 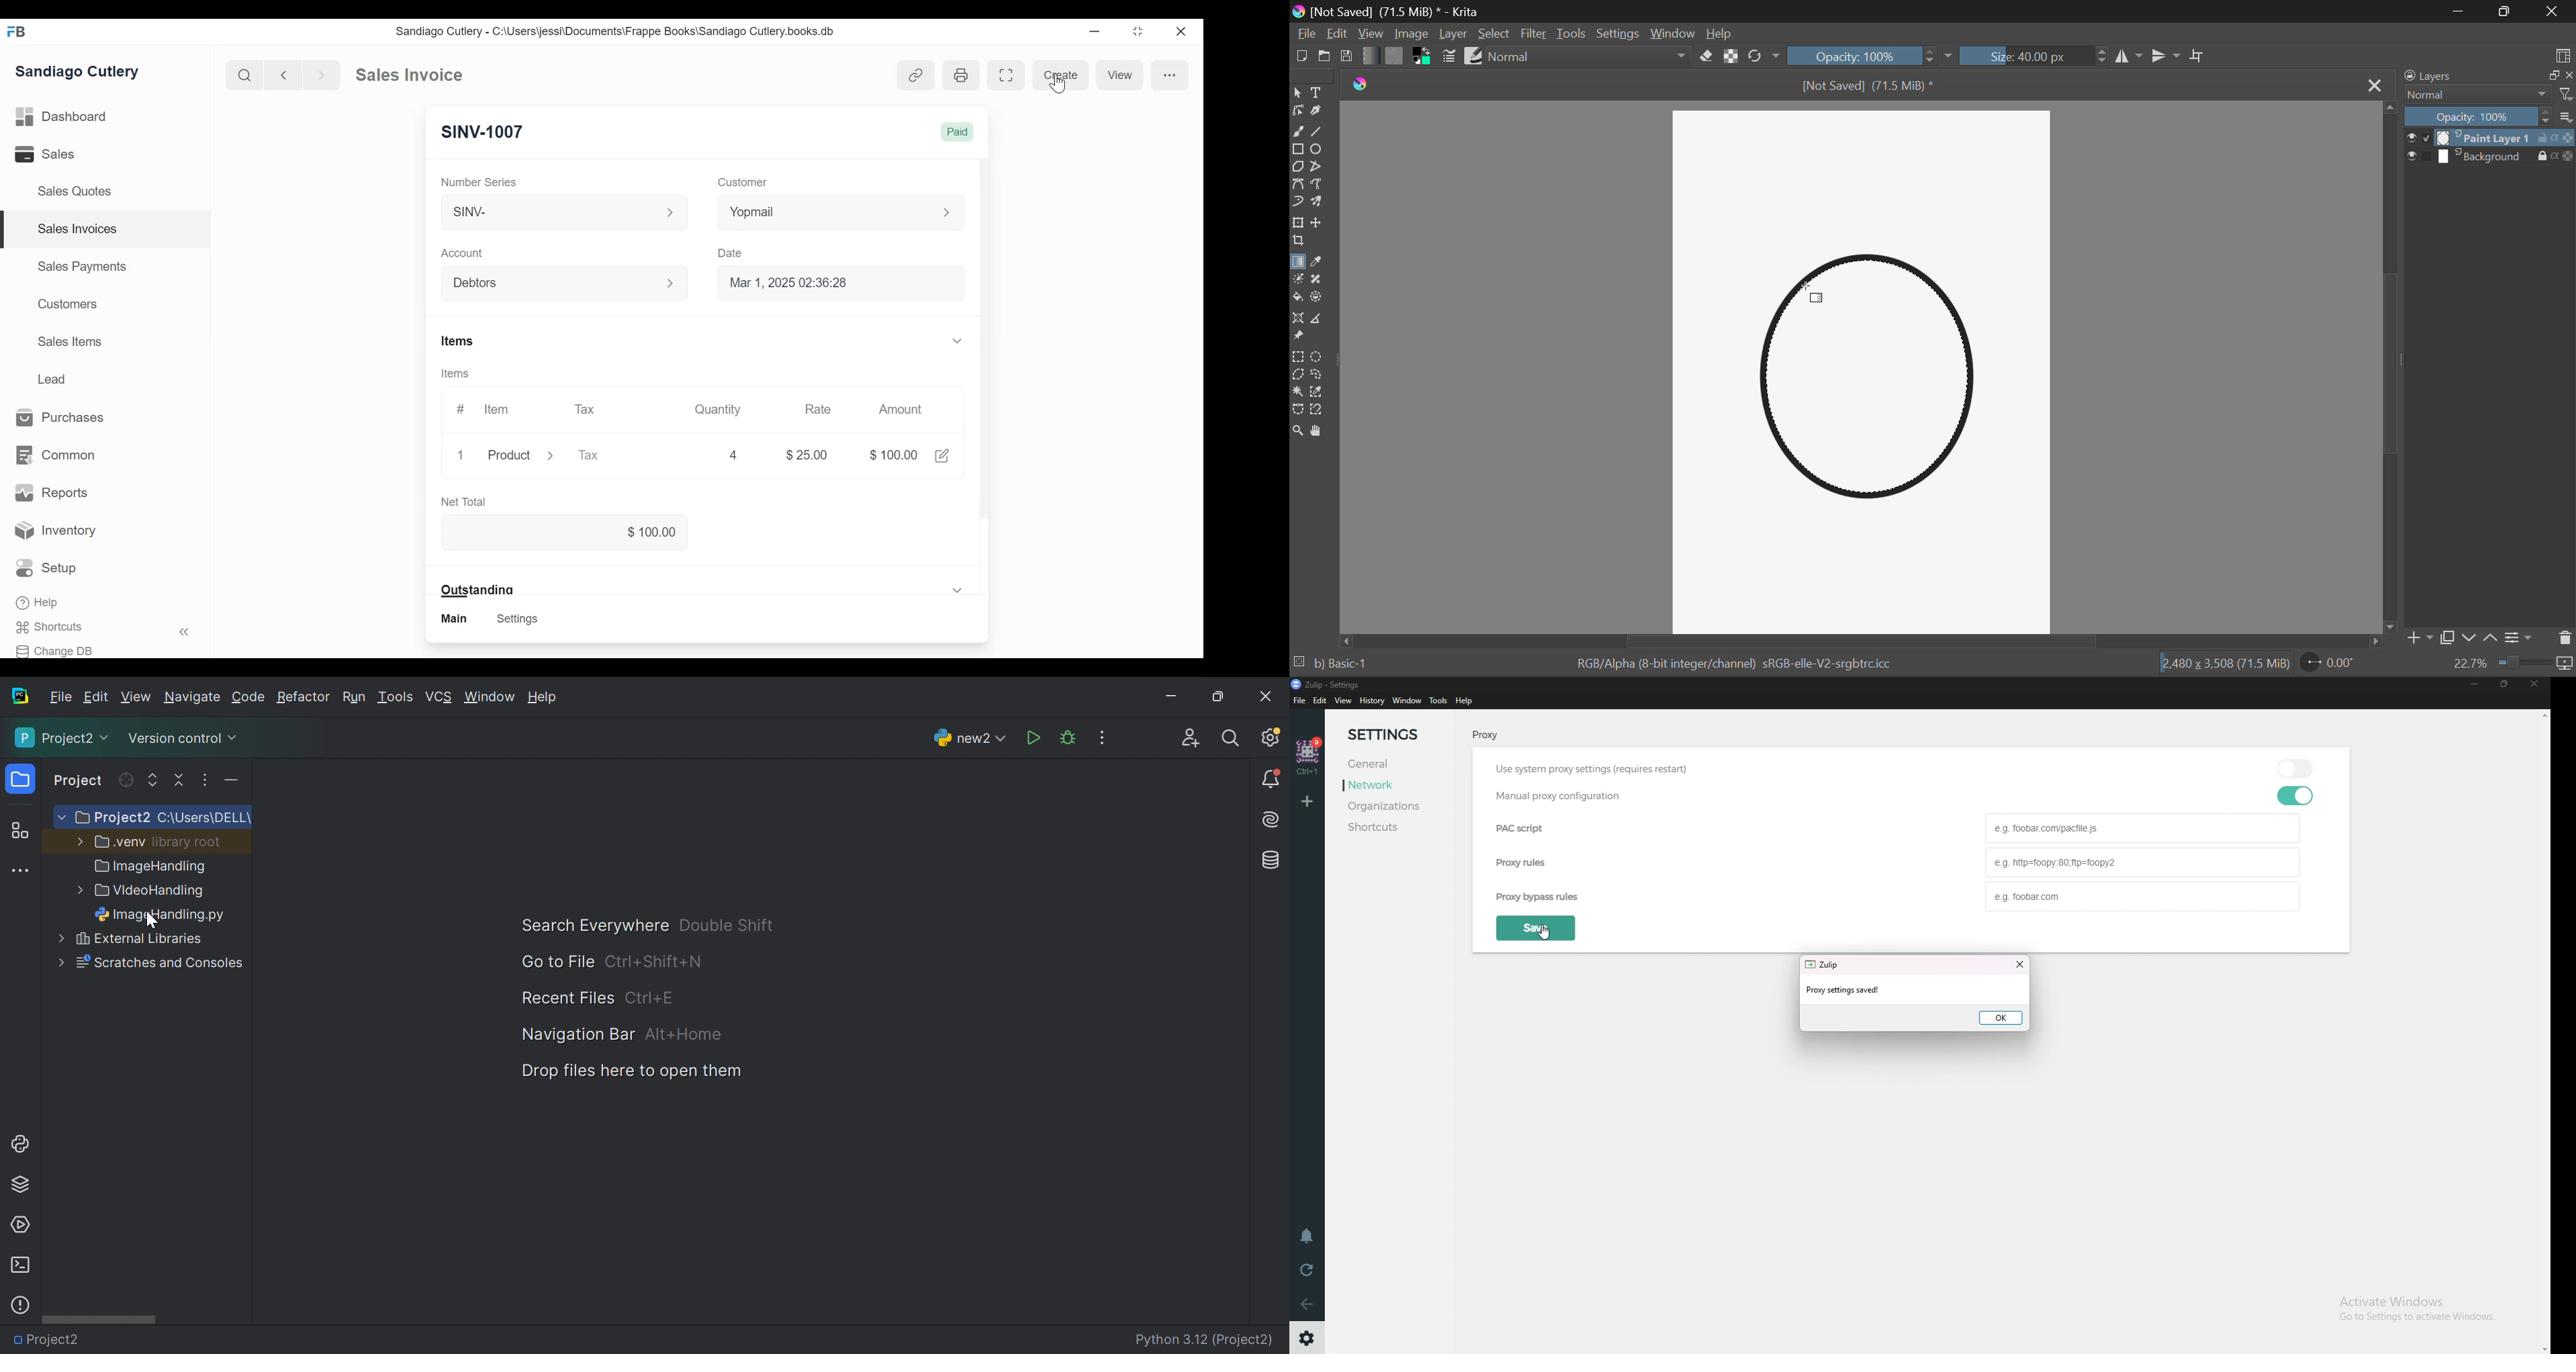 I want to click on Sales Invoices, so click(x=78, y=229).